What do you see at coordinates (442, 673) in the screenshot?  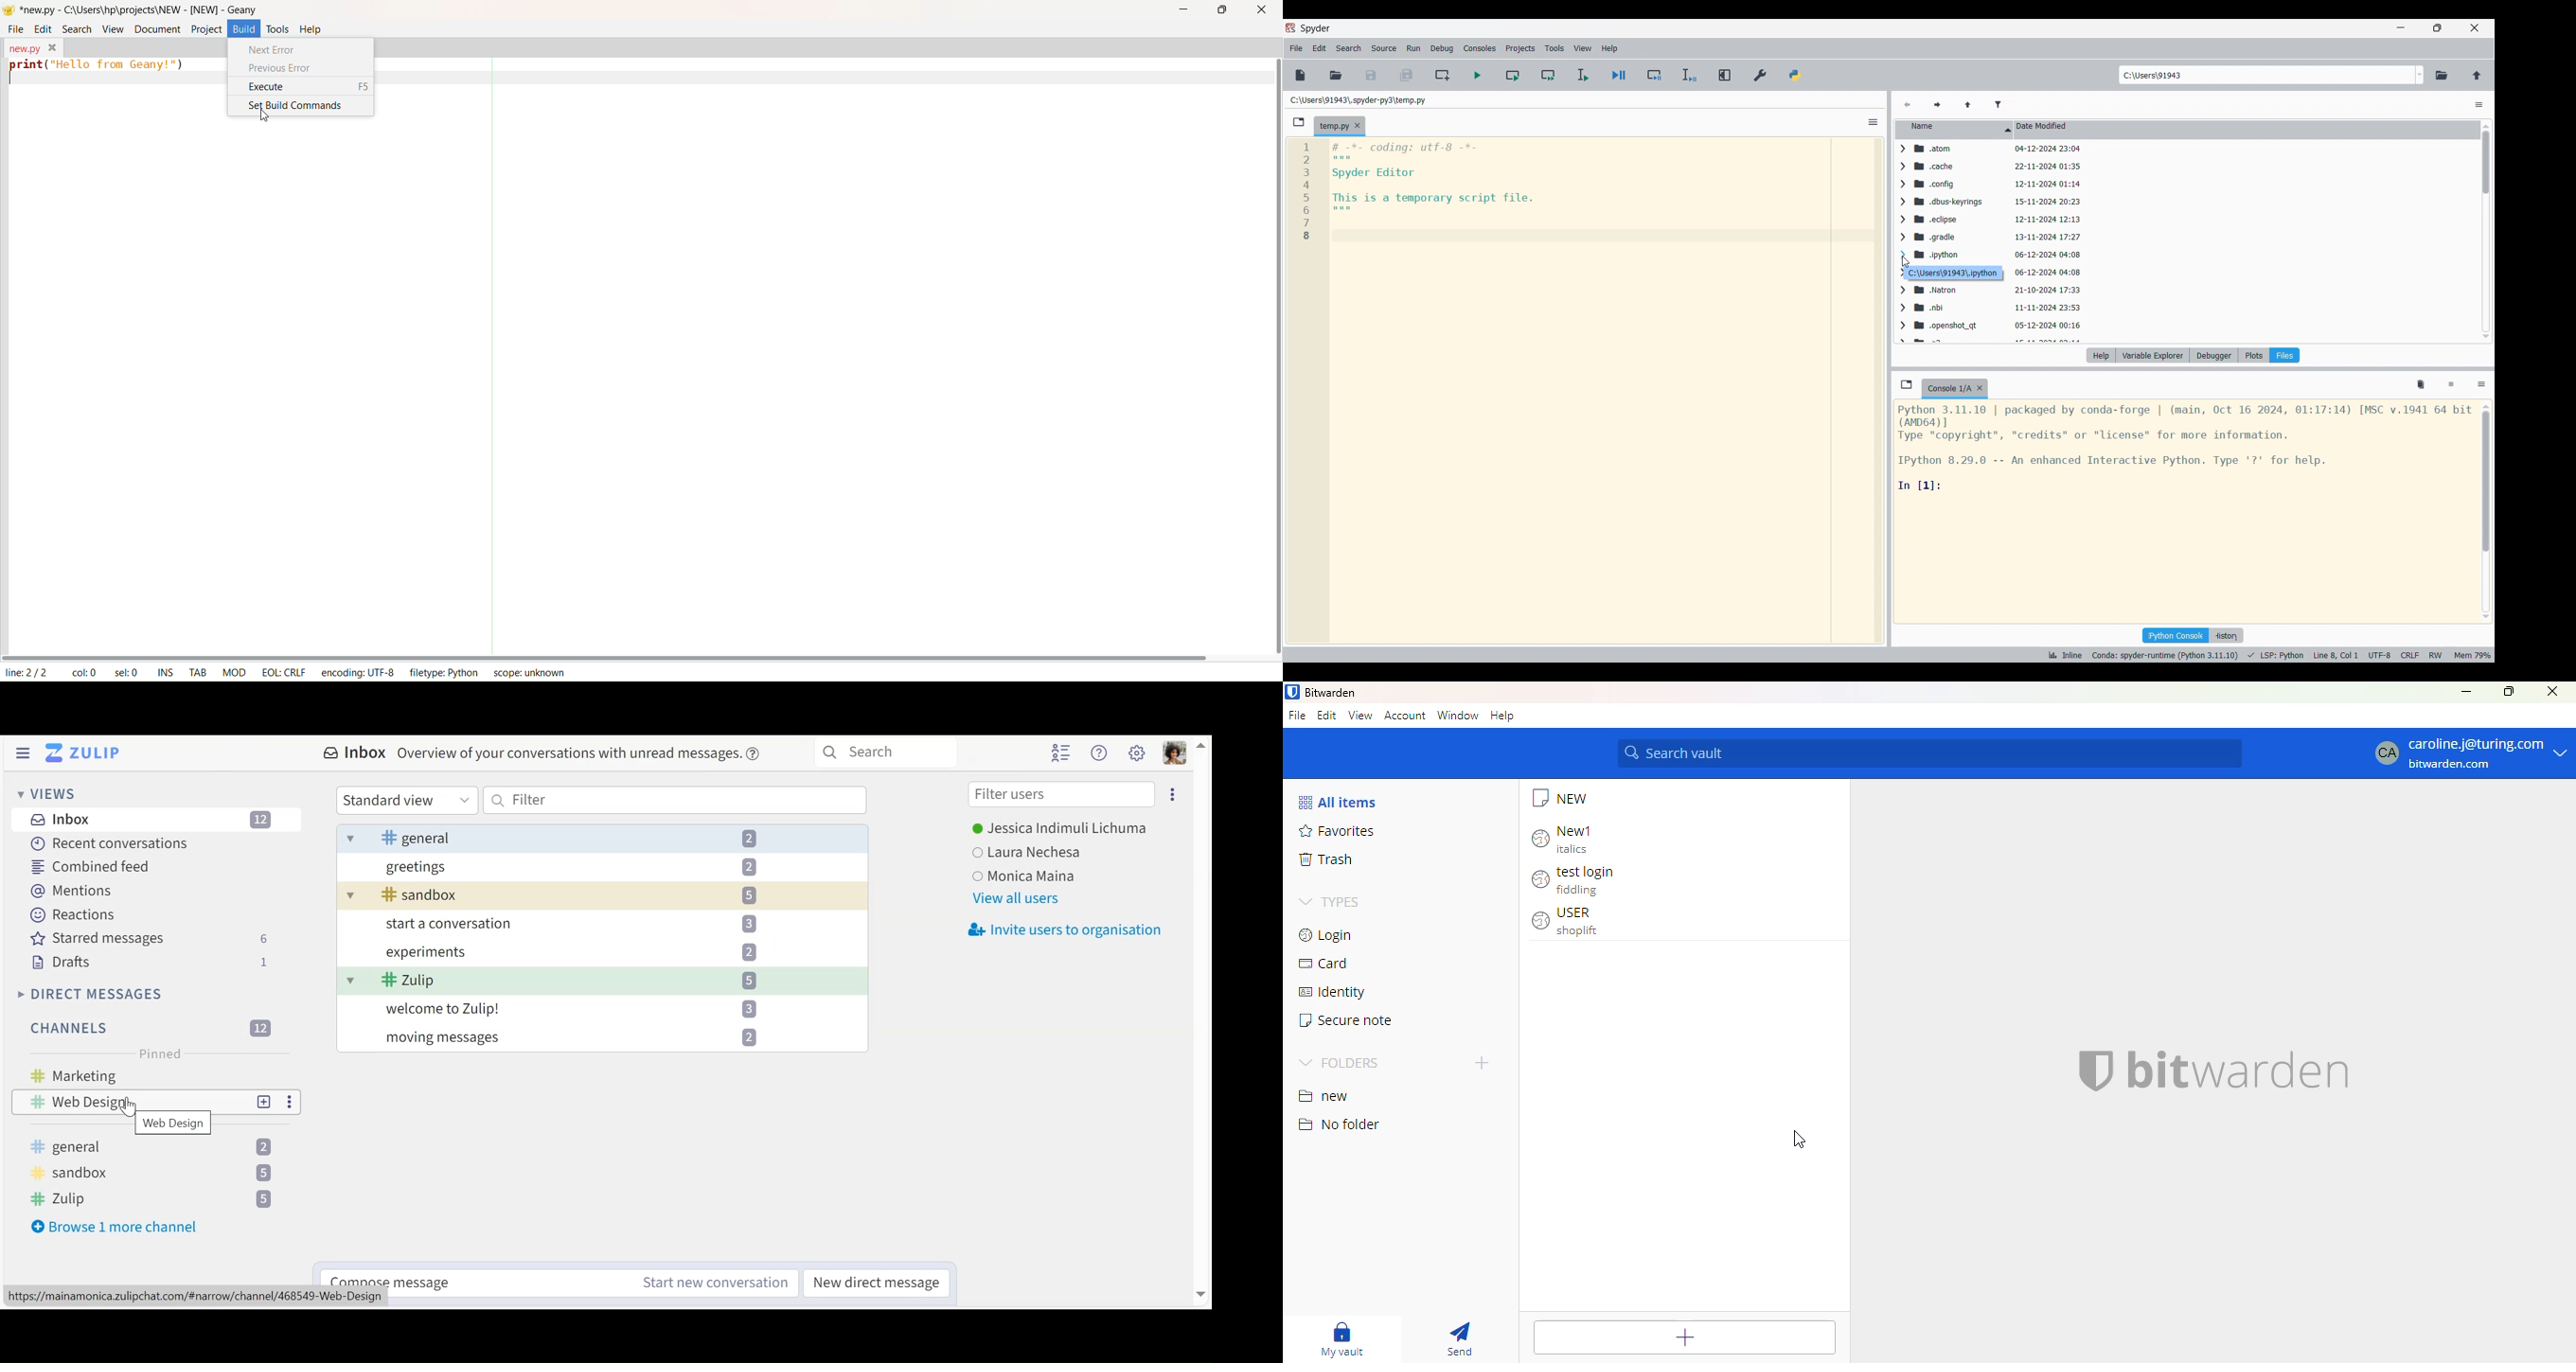 I see `file type: Python` at bounding box center [442, 673].